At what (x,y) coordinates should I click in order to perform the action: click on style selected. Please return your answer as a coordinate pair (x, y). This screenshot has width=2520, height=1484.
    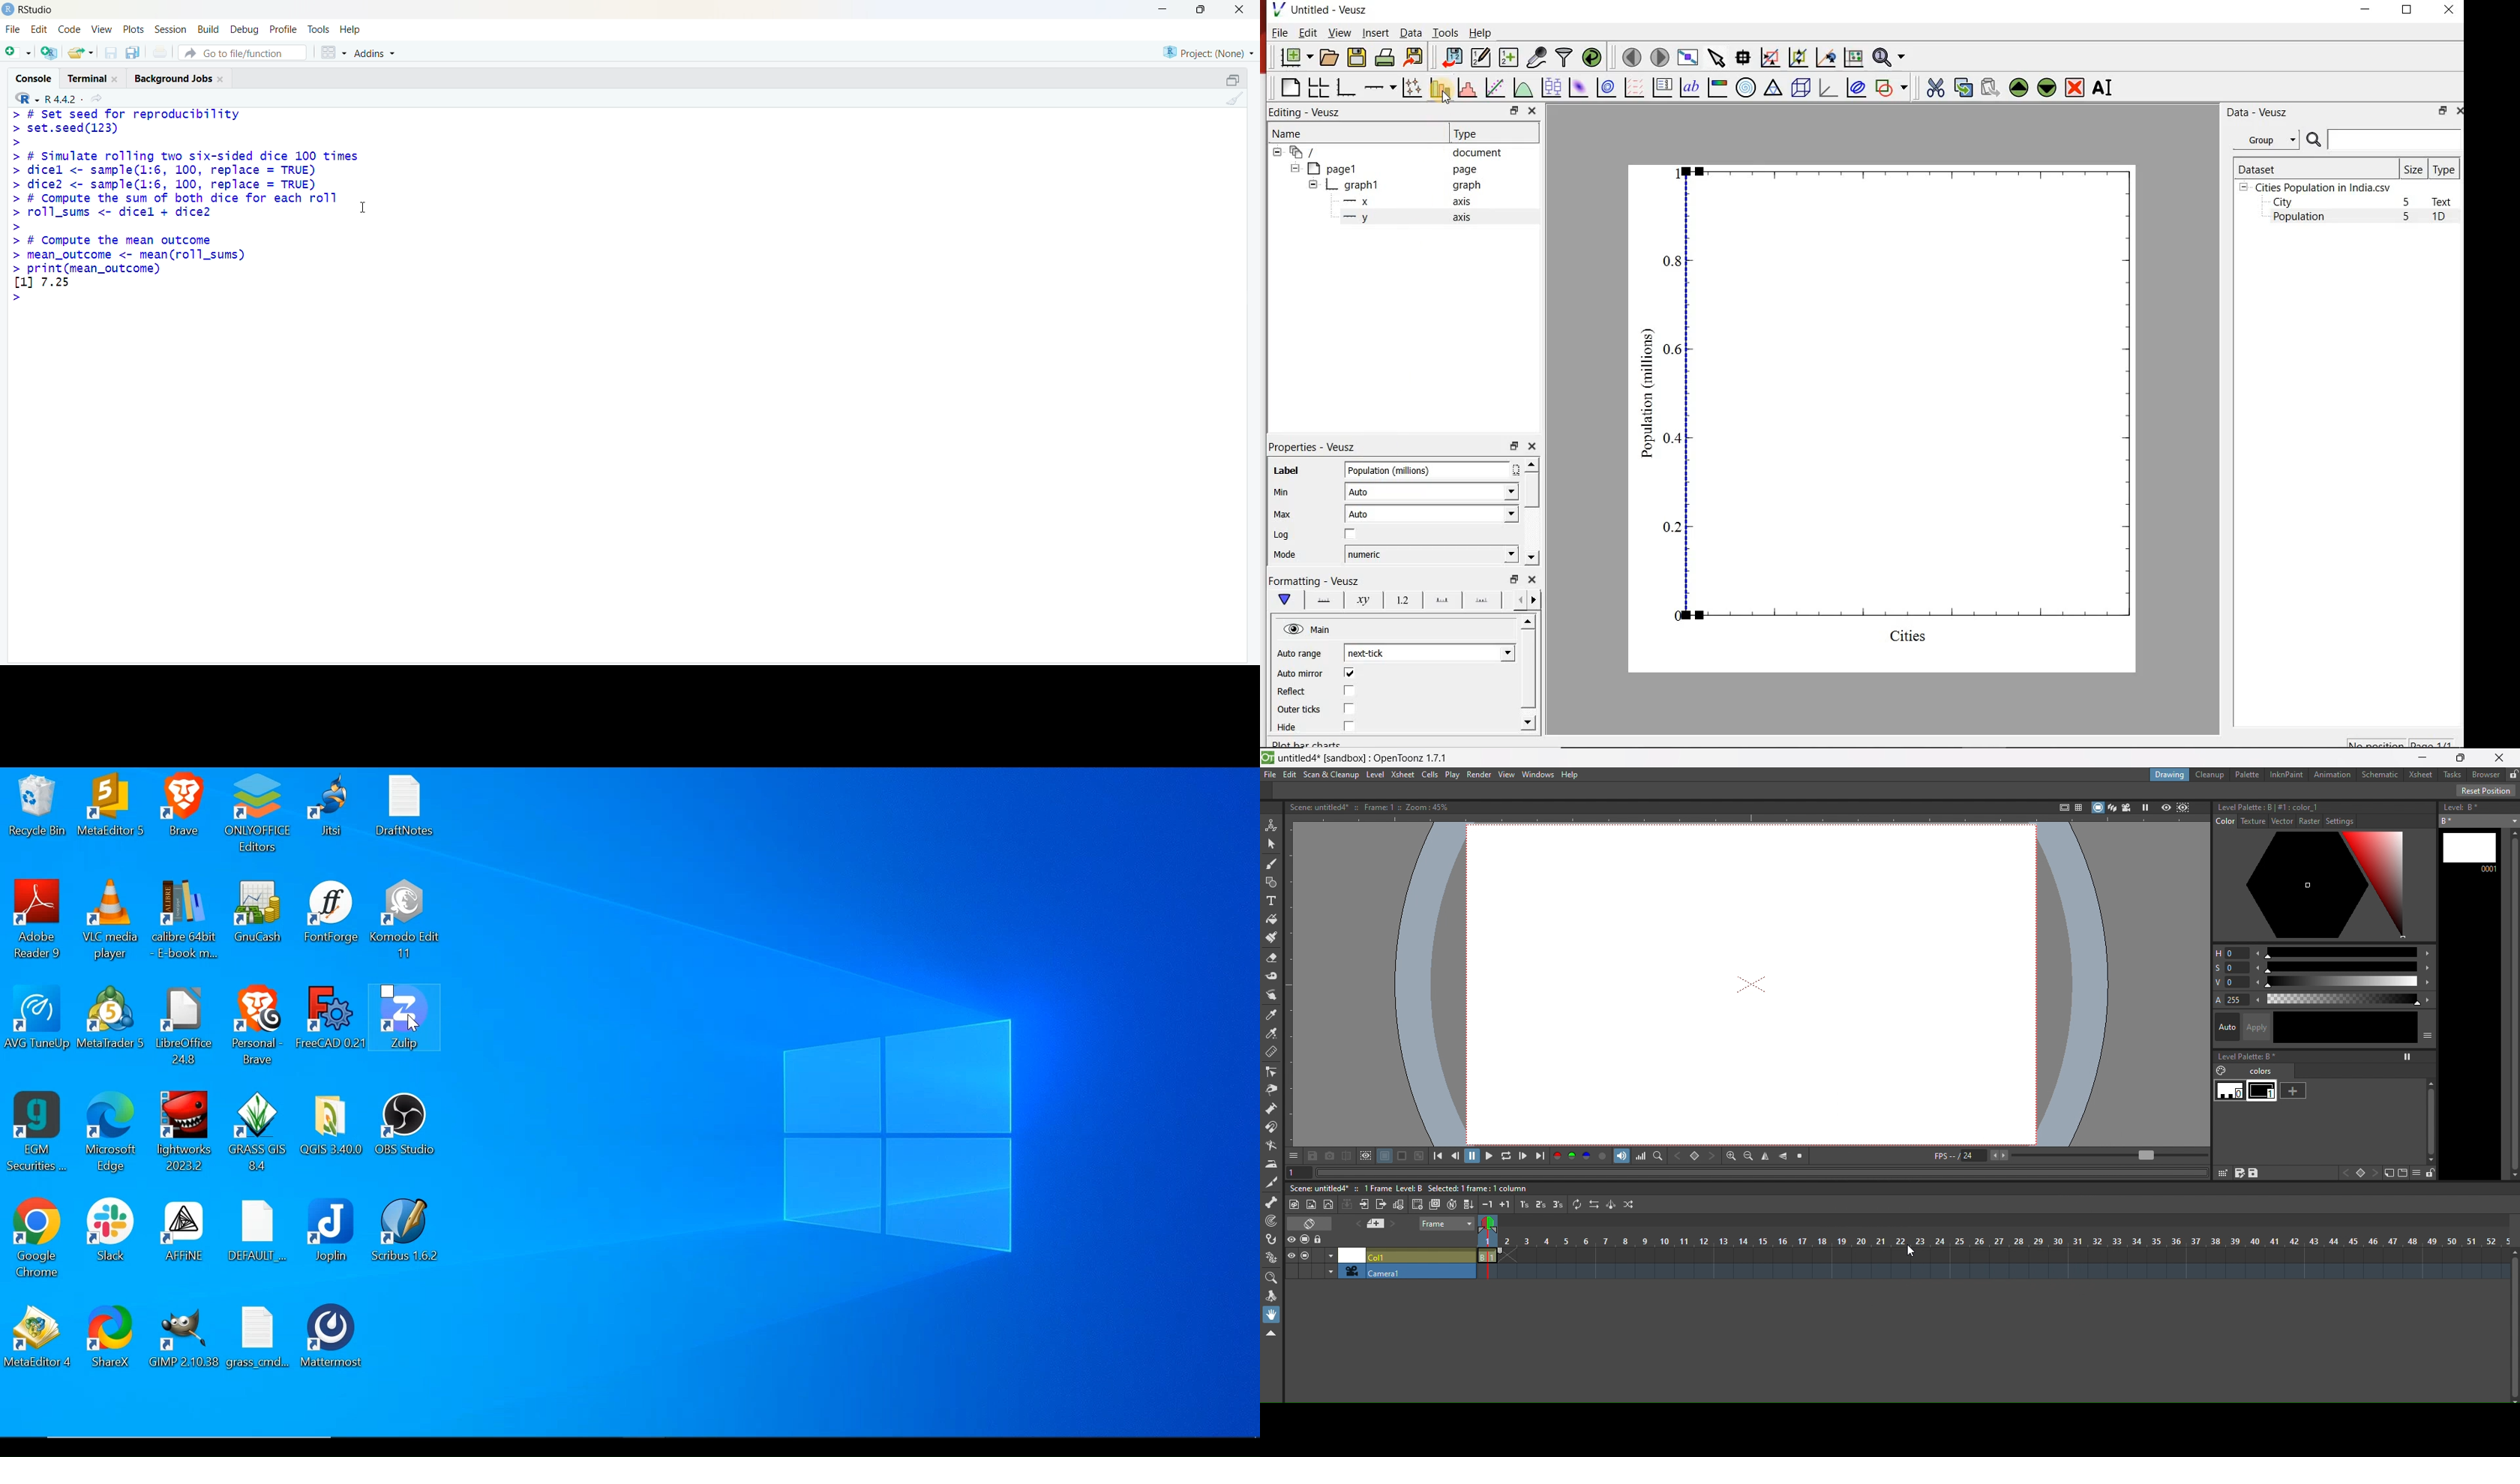
    Looking at the image, I should click on (2326, 805).